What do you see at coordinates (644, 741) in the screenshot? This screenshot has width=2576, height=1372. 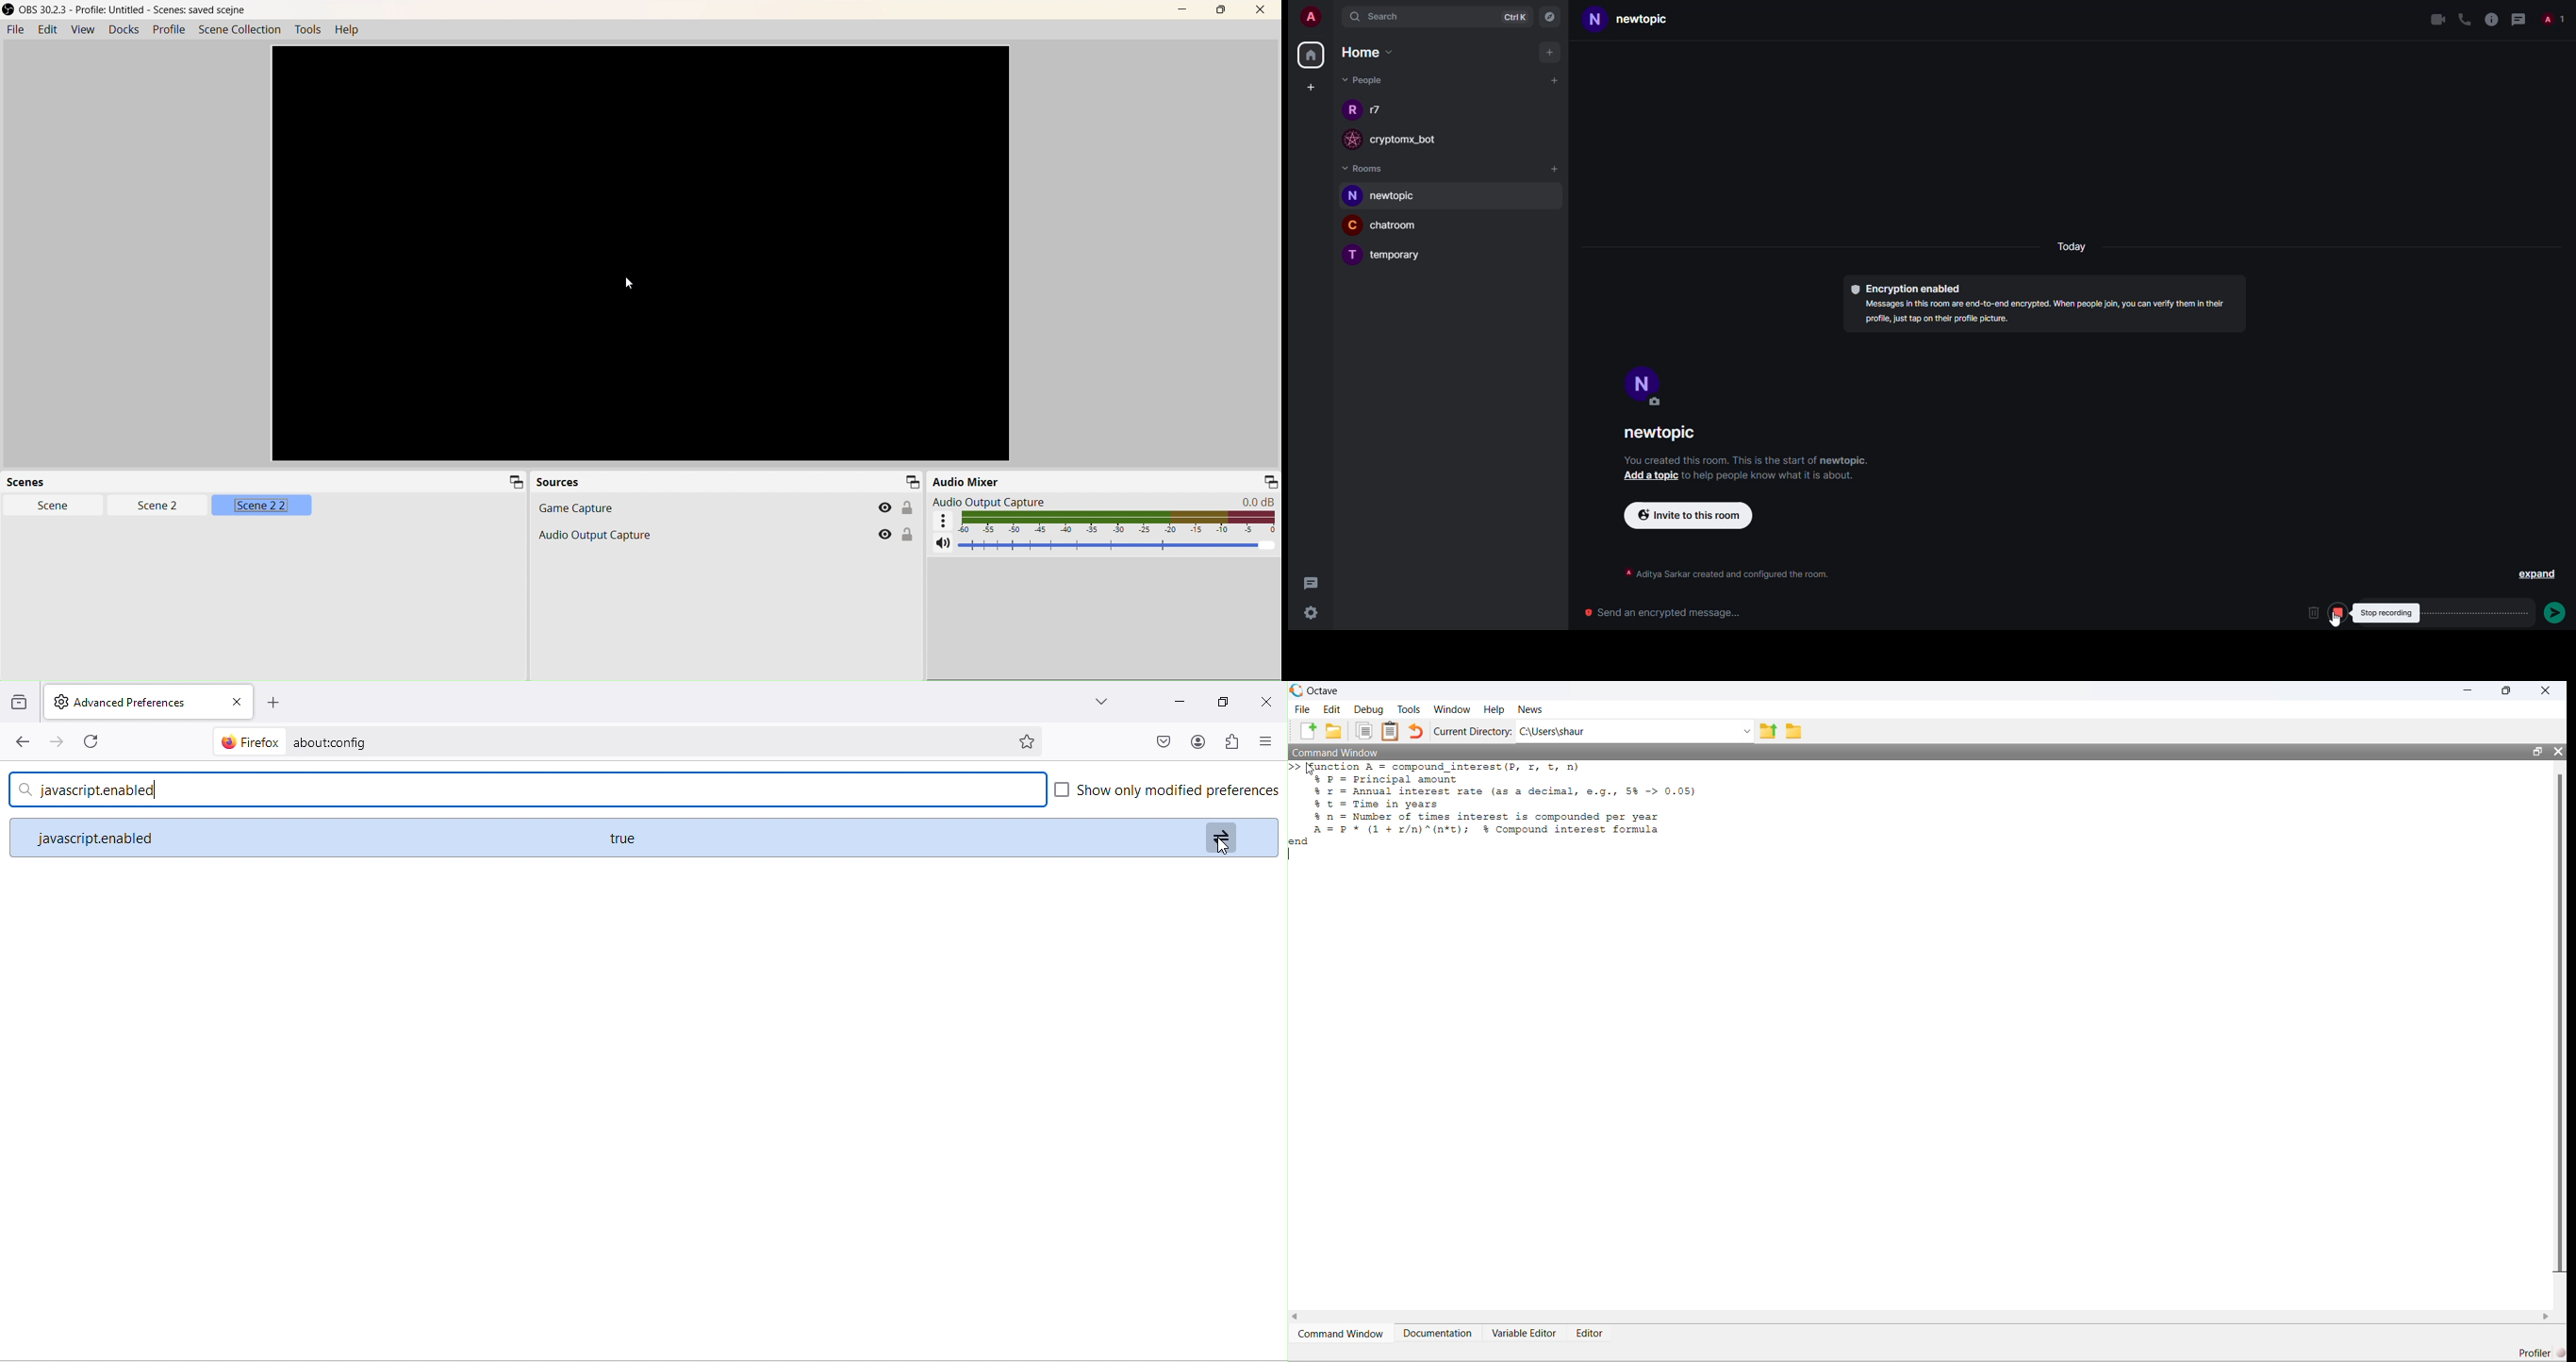 I see `about config` at bounding box center [644, 741].